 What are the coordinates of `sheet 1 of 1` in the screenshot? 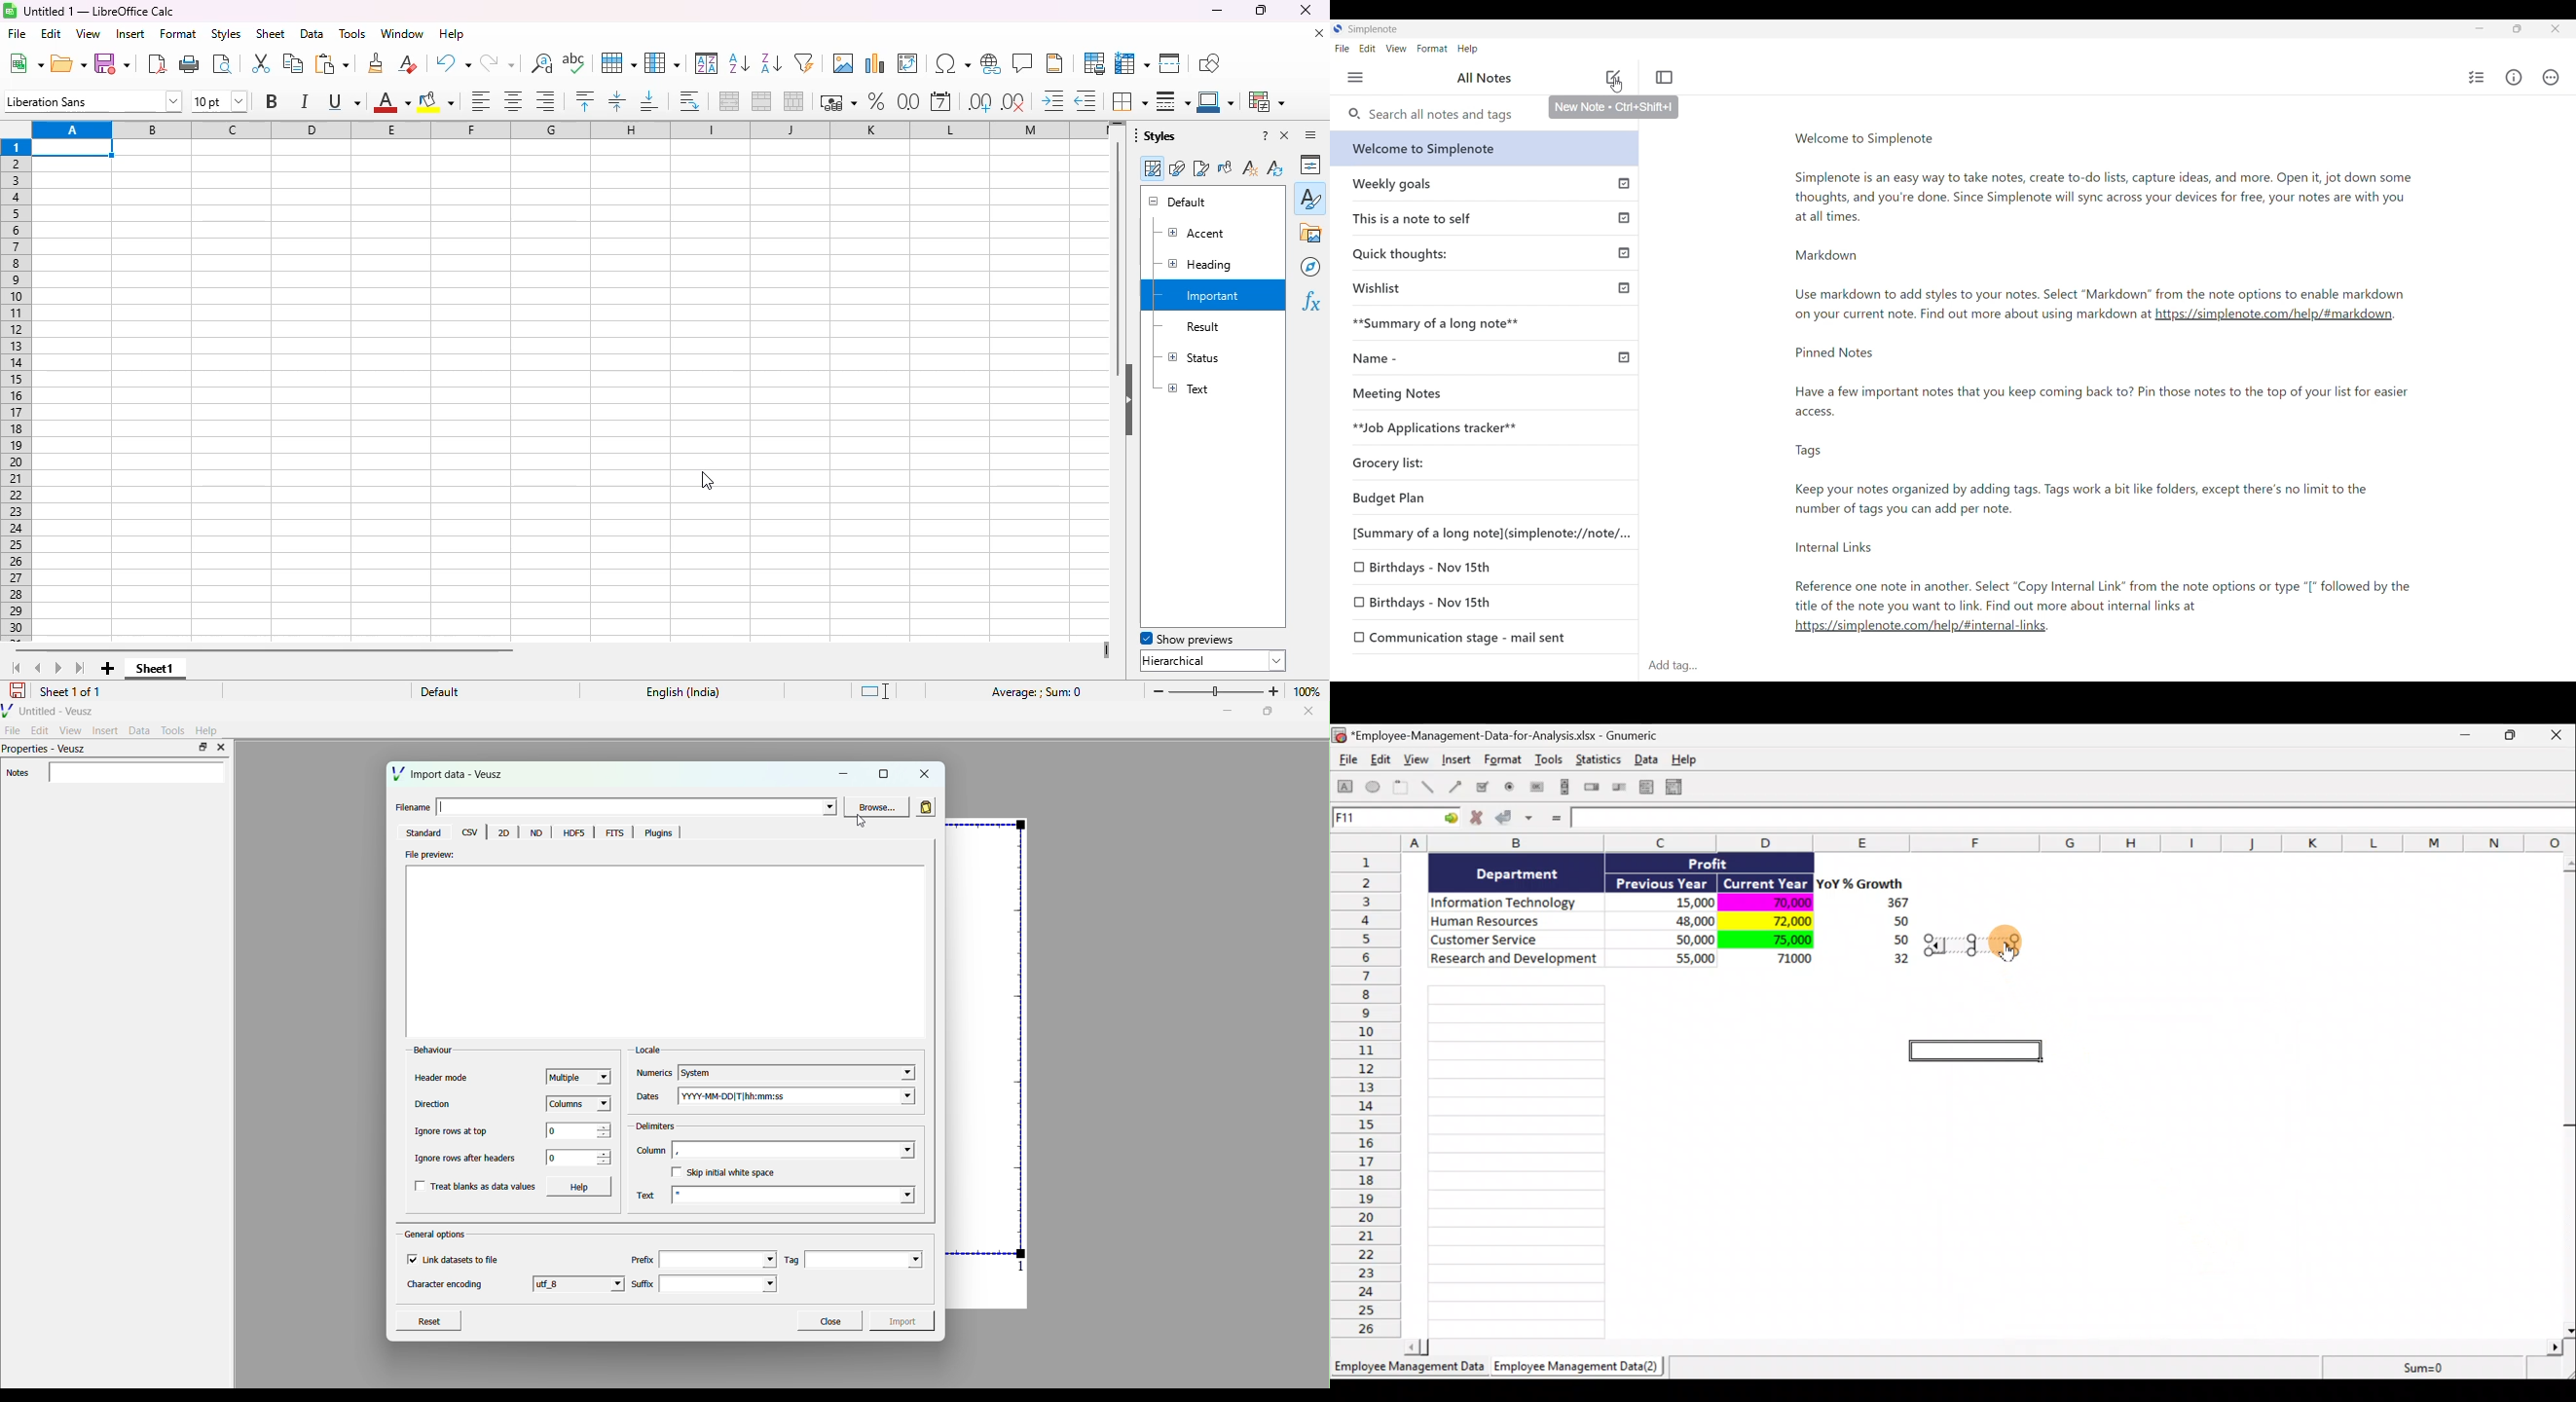 It's located at (71, 691).